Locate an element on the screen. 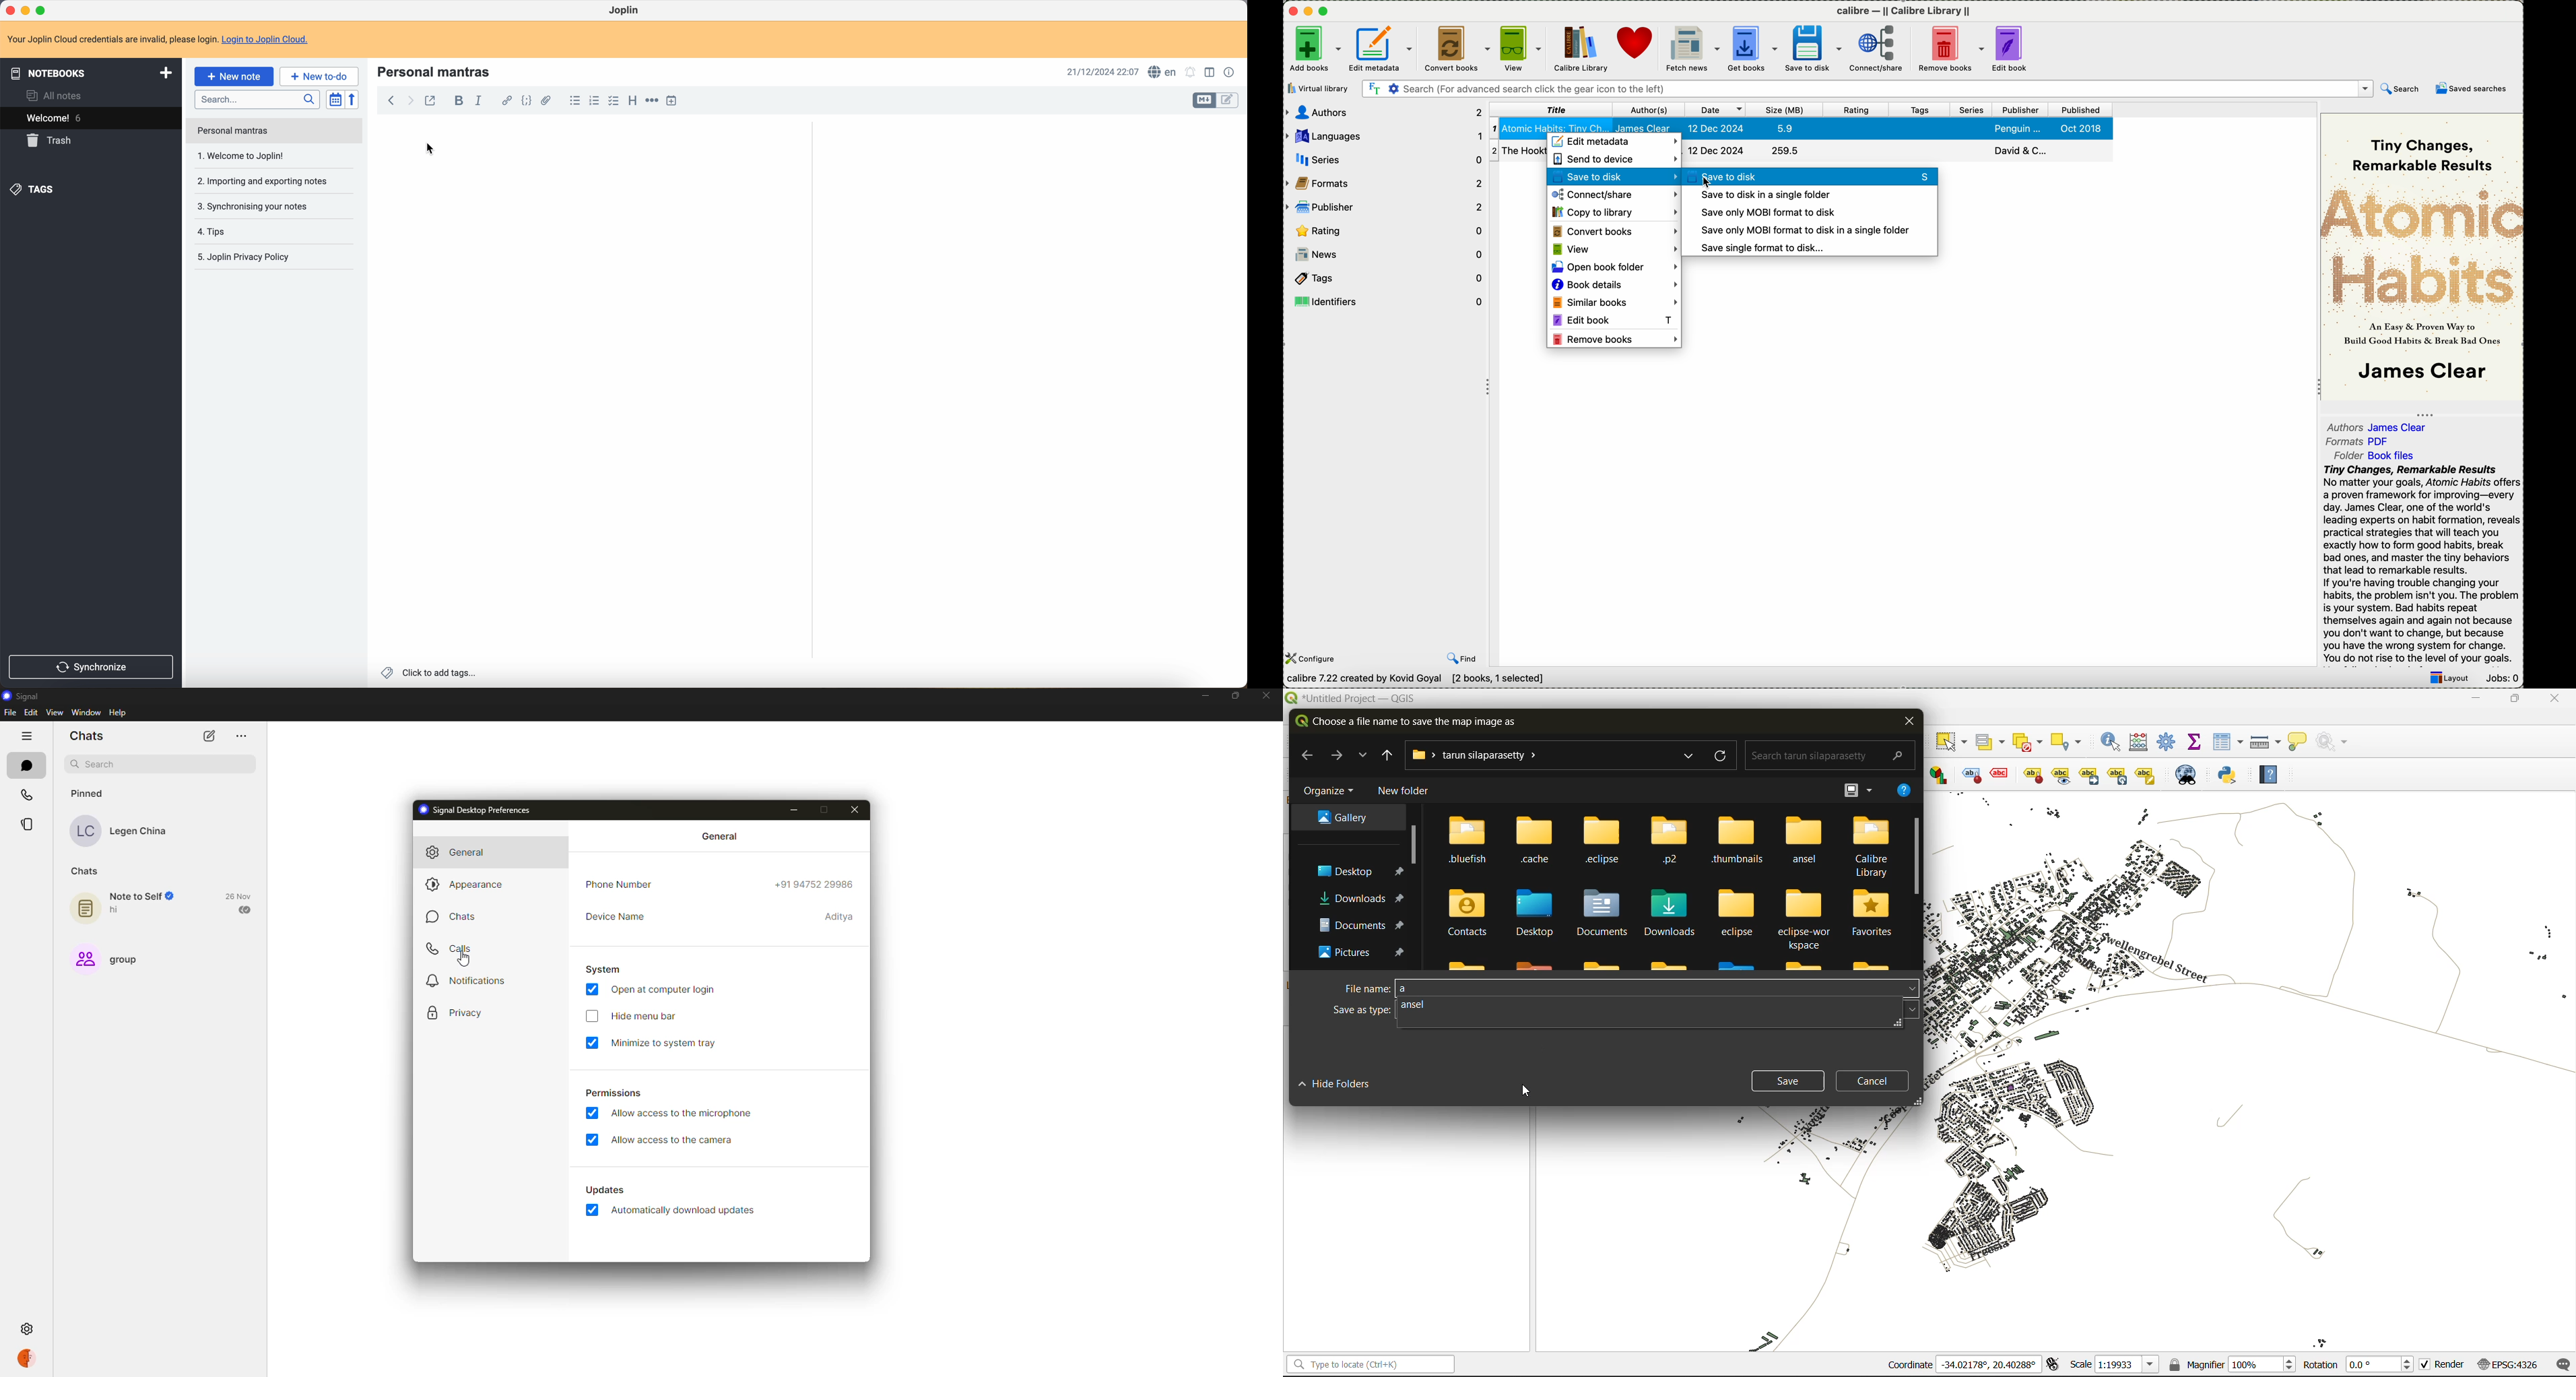 This screenshot has height=1400, width=2576. set alarm is located at coordinates (1191, 72).